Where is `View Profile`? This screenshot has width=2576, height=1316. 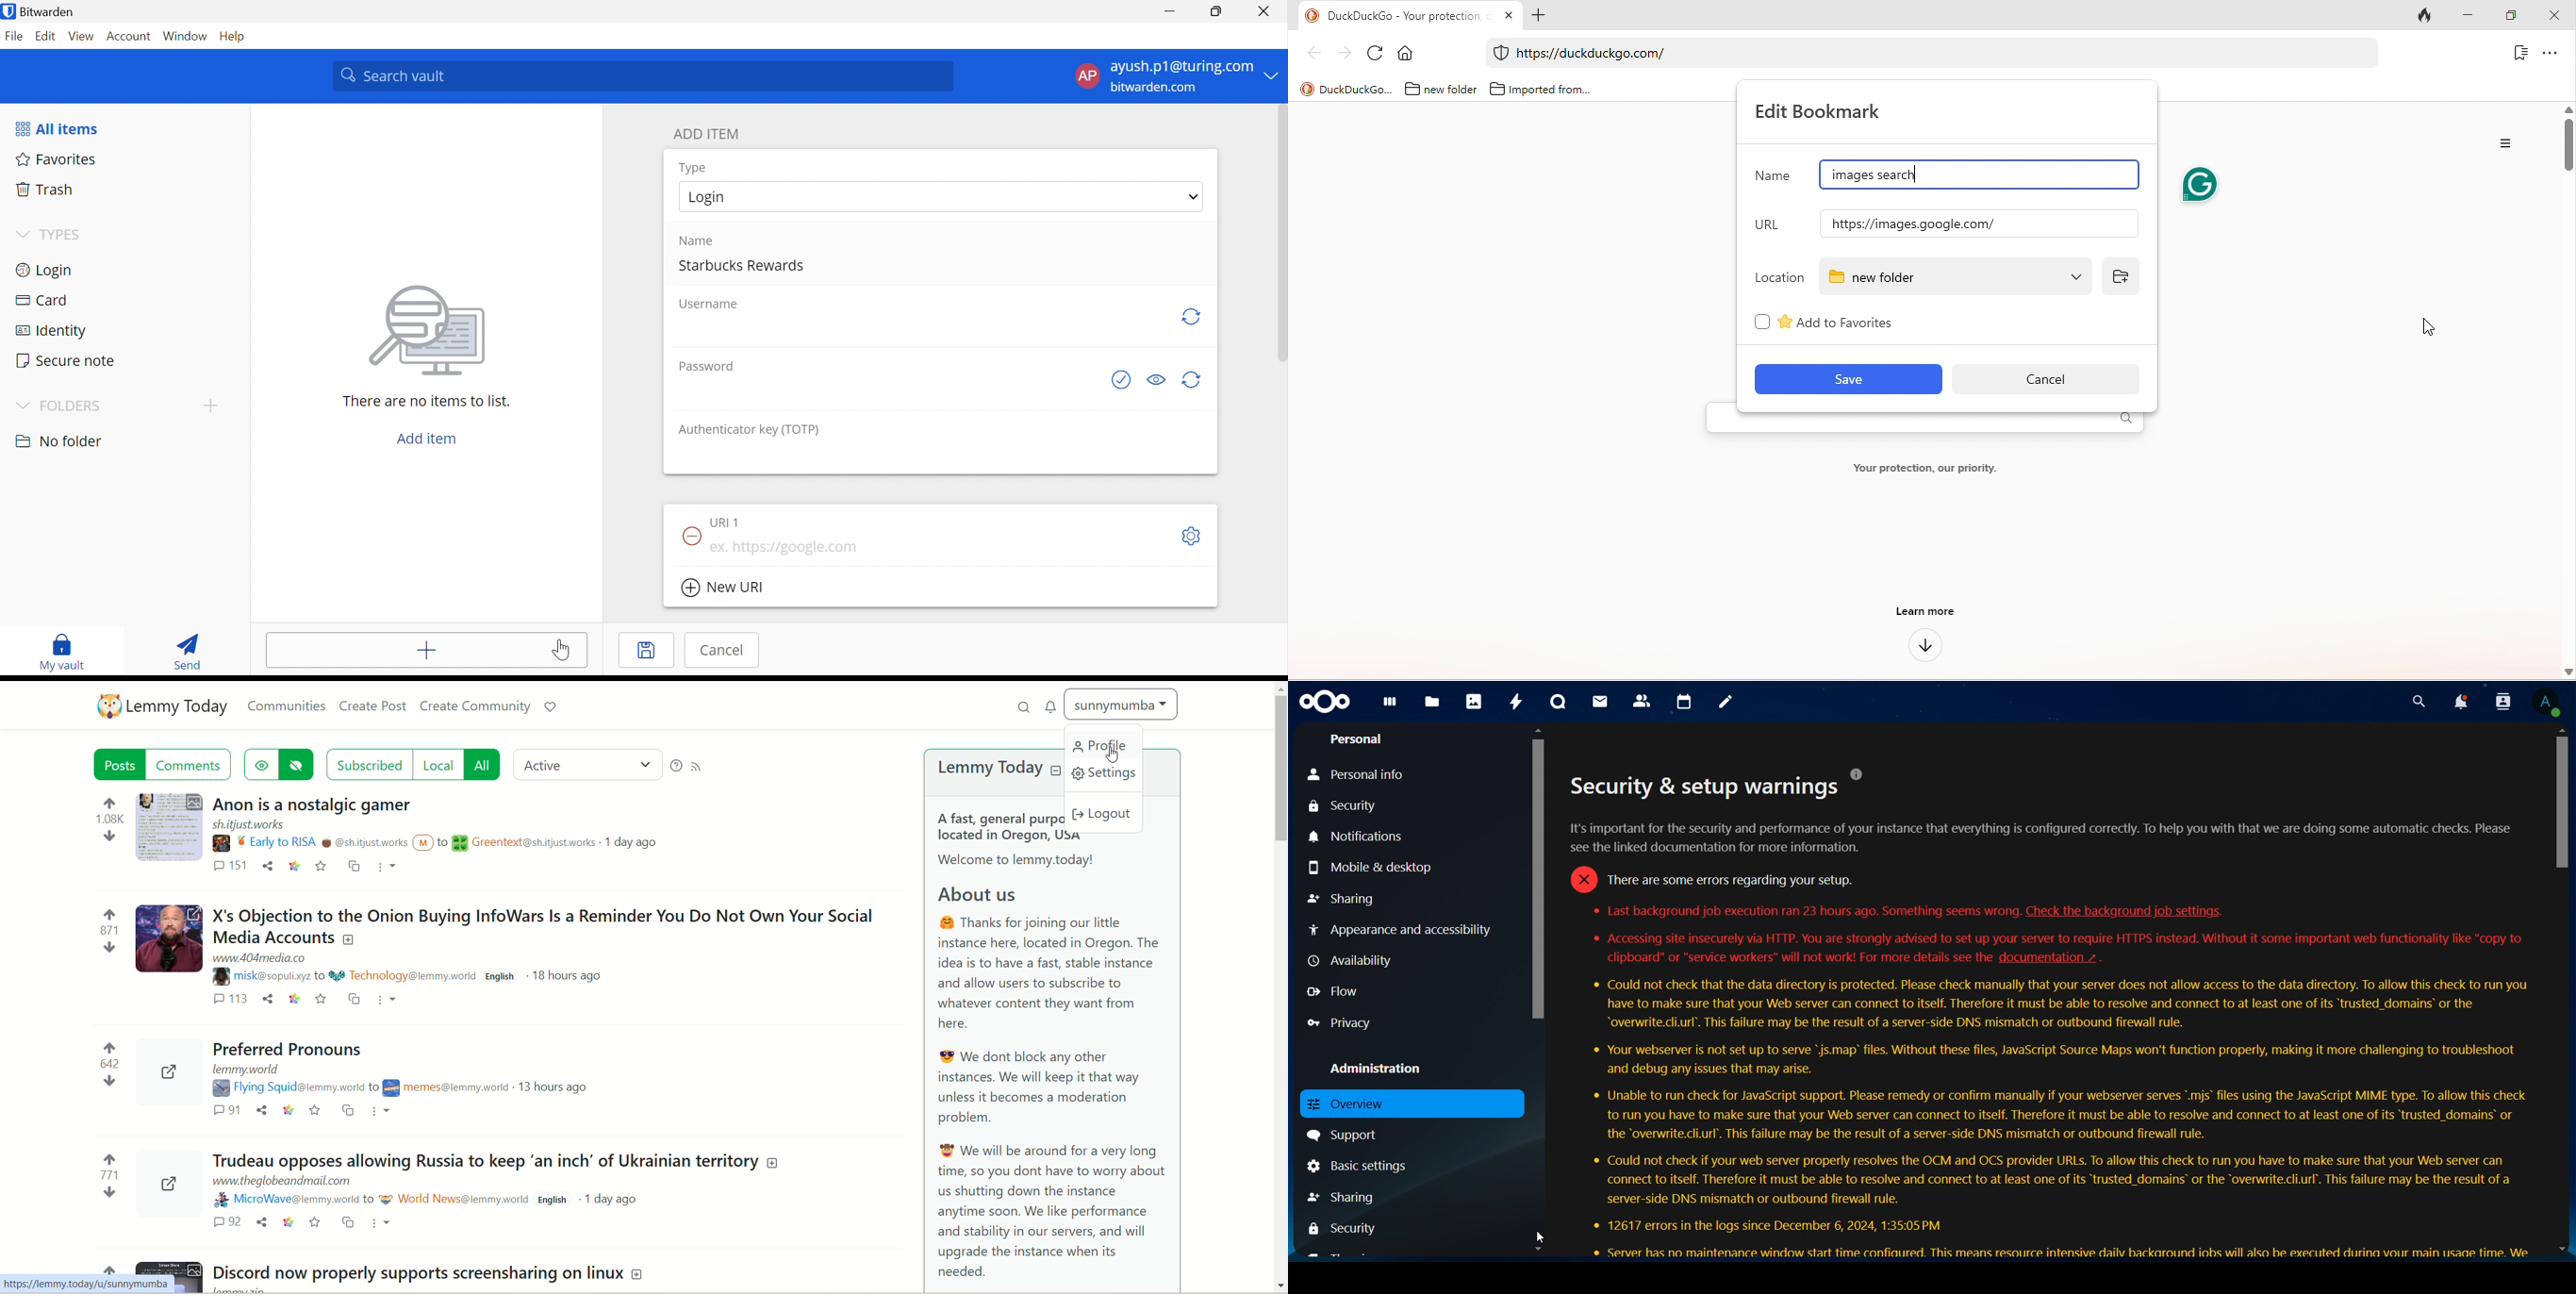
View Profile is located at coordinates (2547, 702).